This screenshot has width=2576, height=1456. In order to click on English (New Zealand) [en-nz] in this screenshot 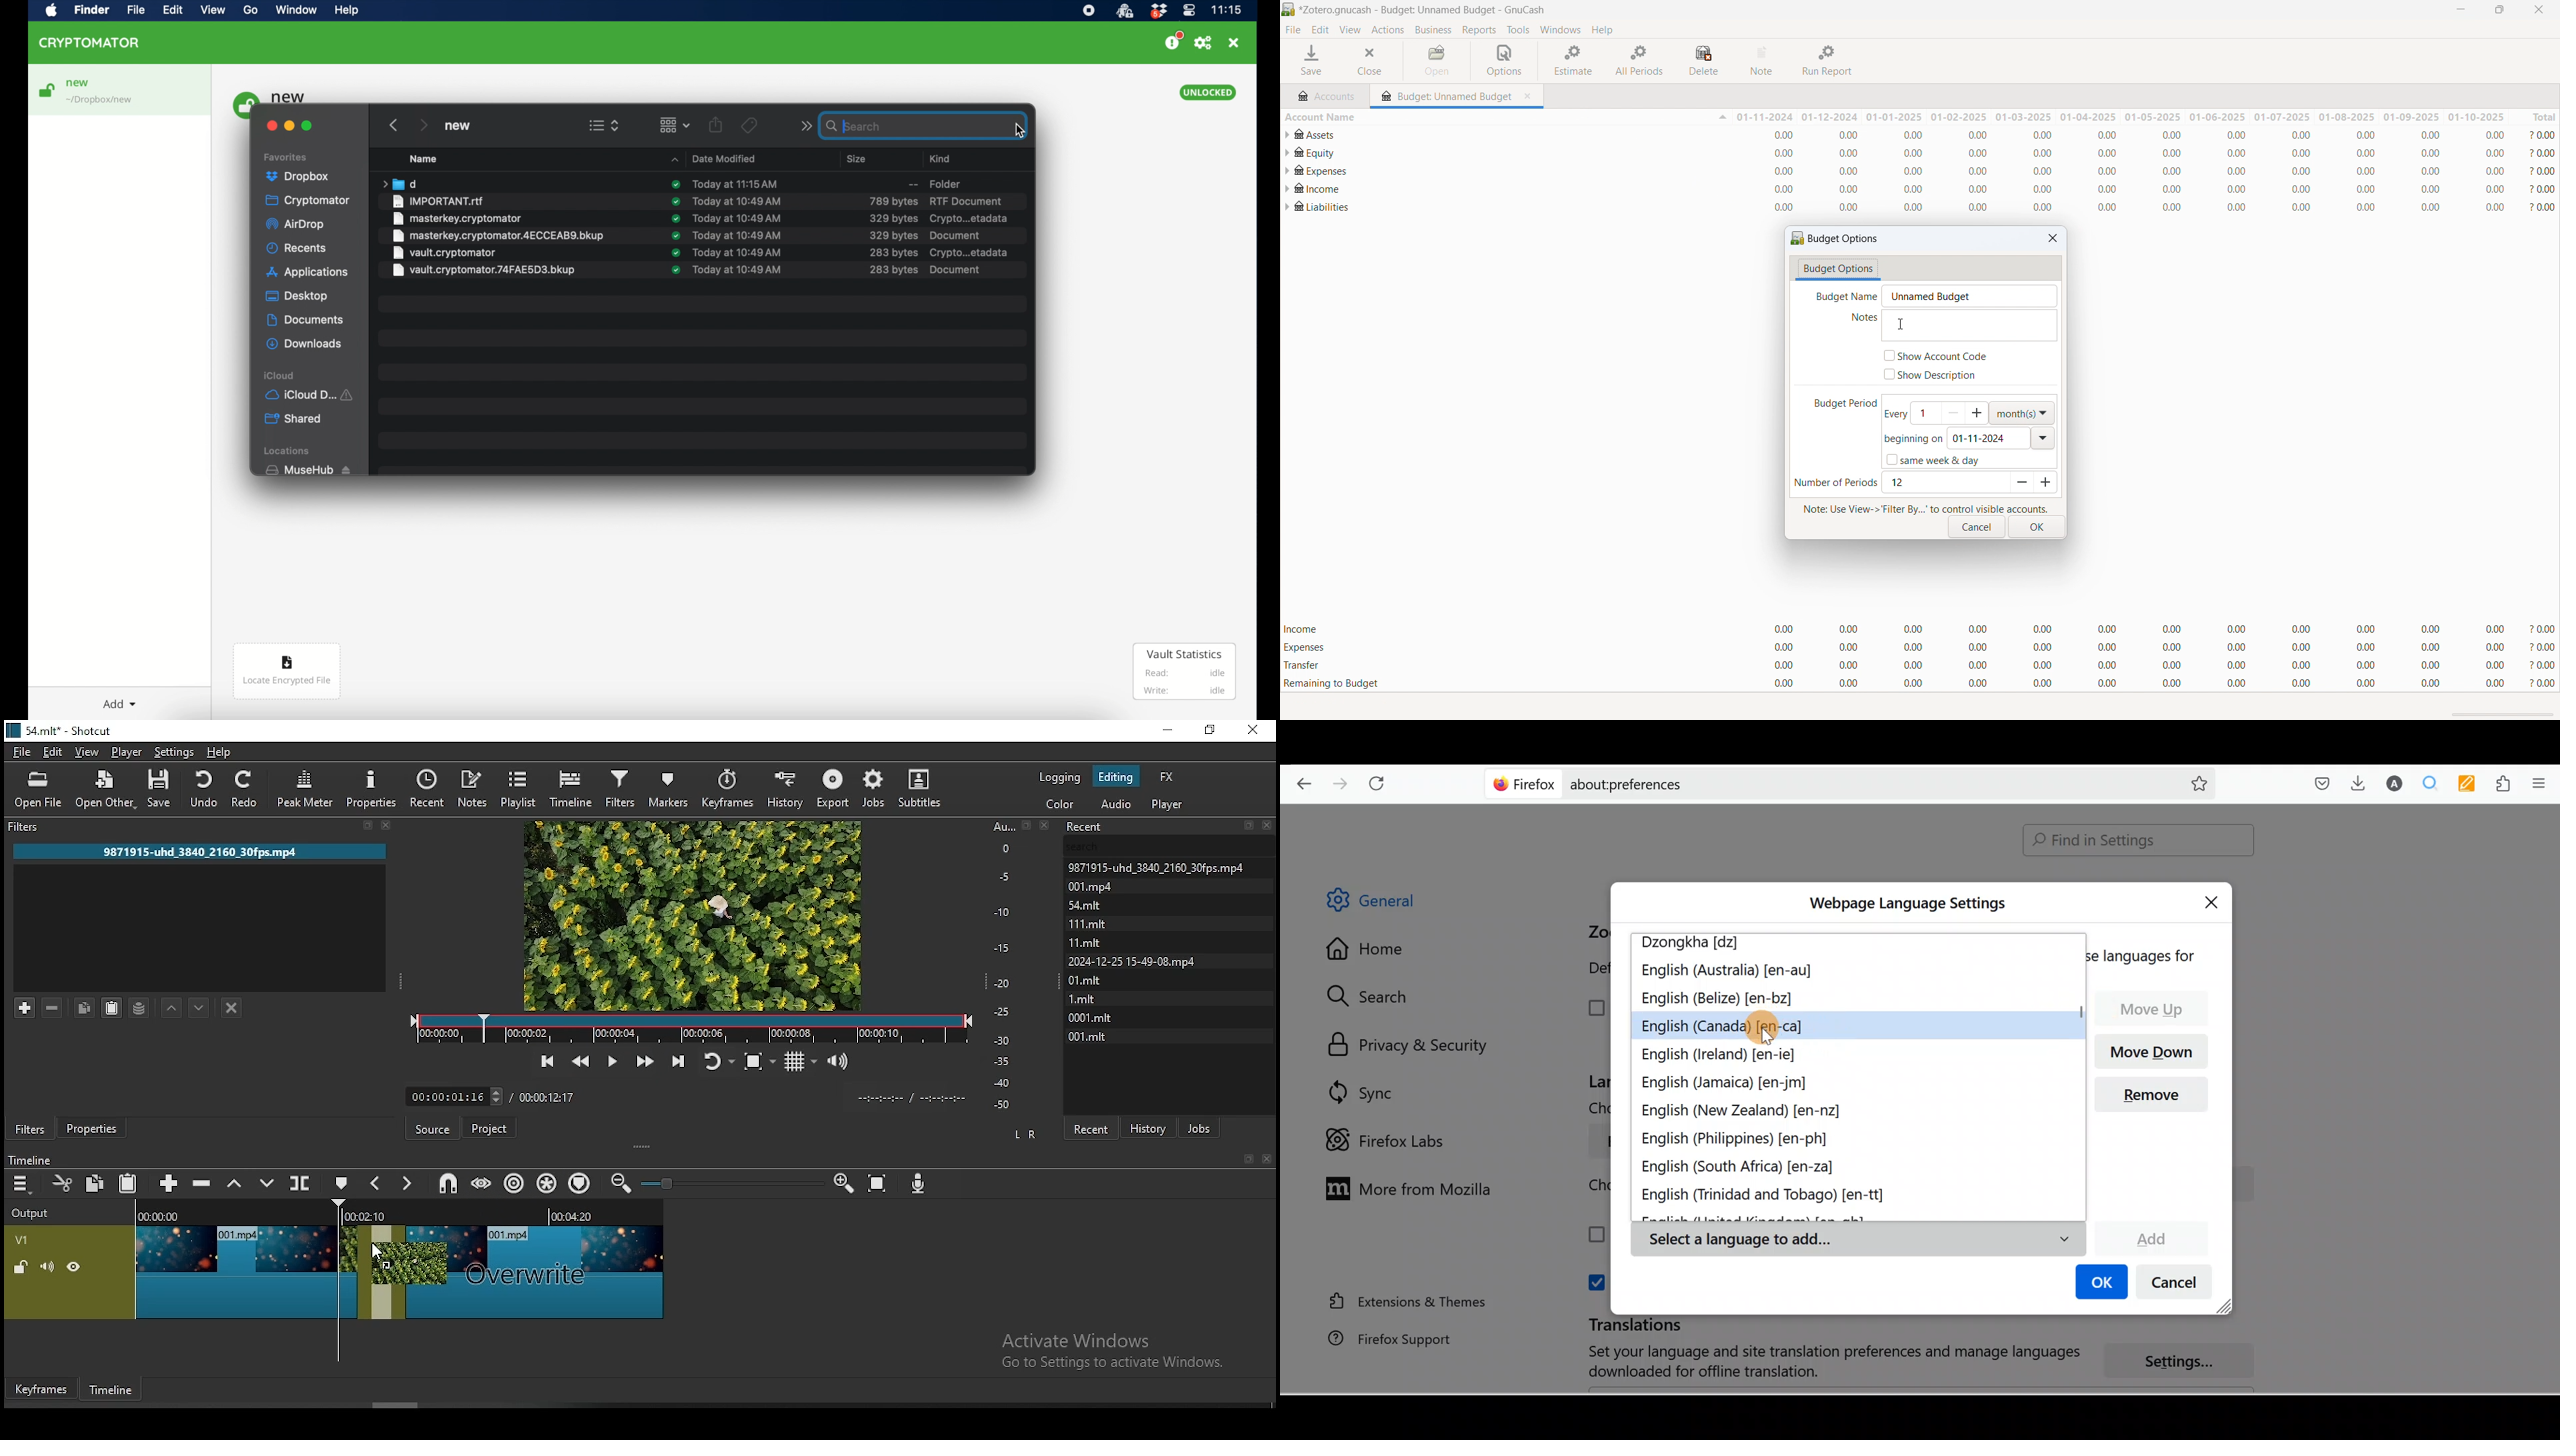, I will do `click(1745, 1111)`.